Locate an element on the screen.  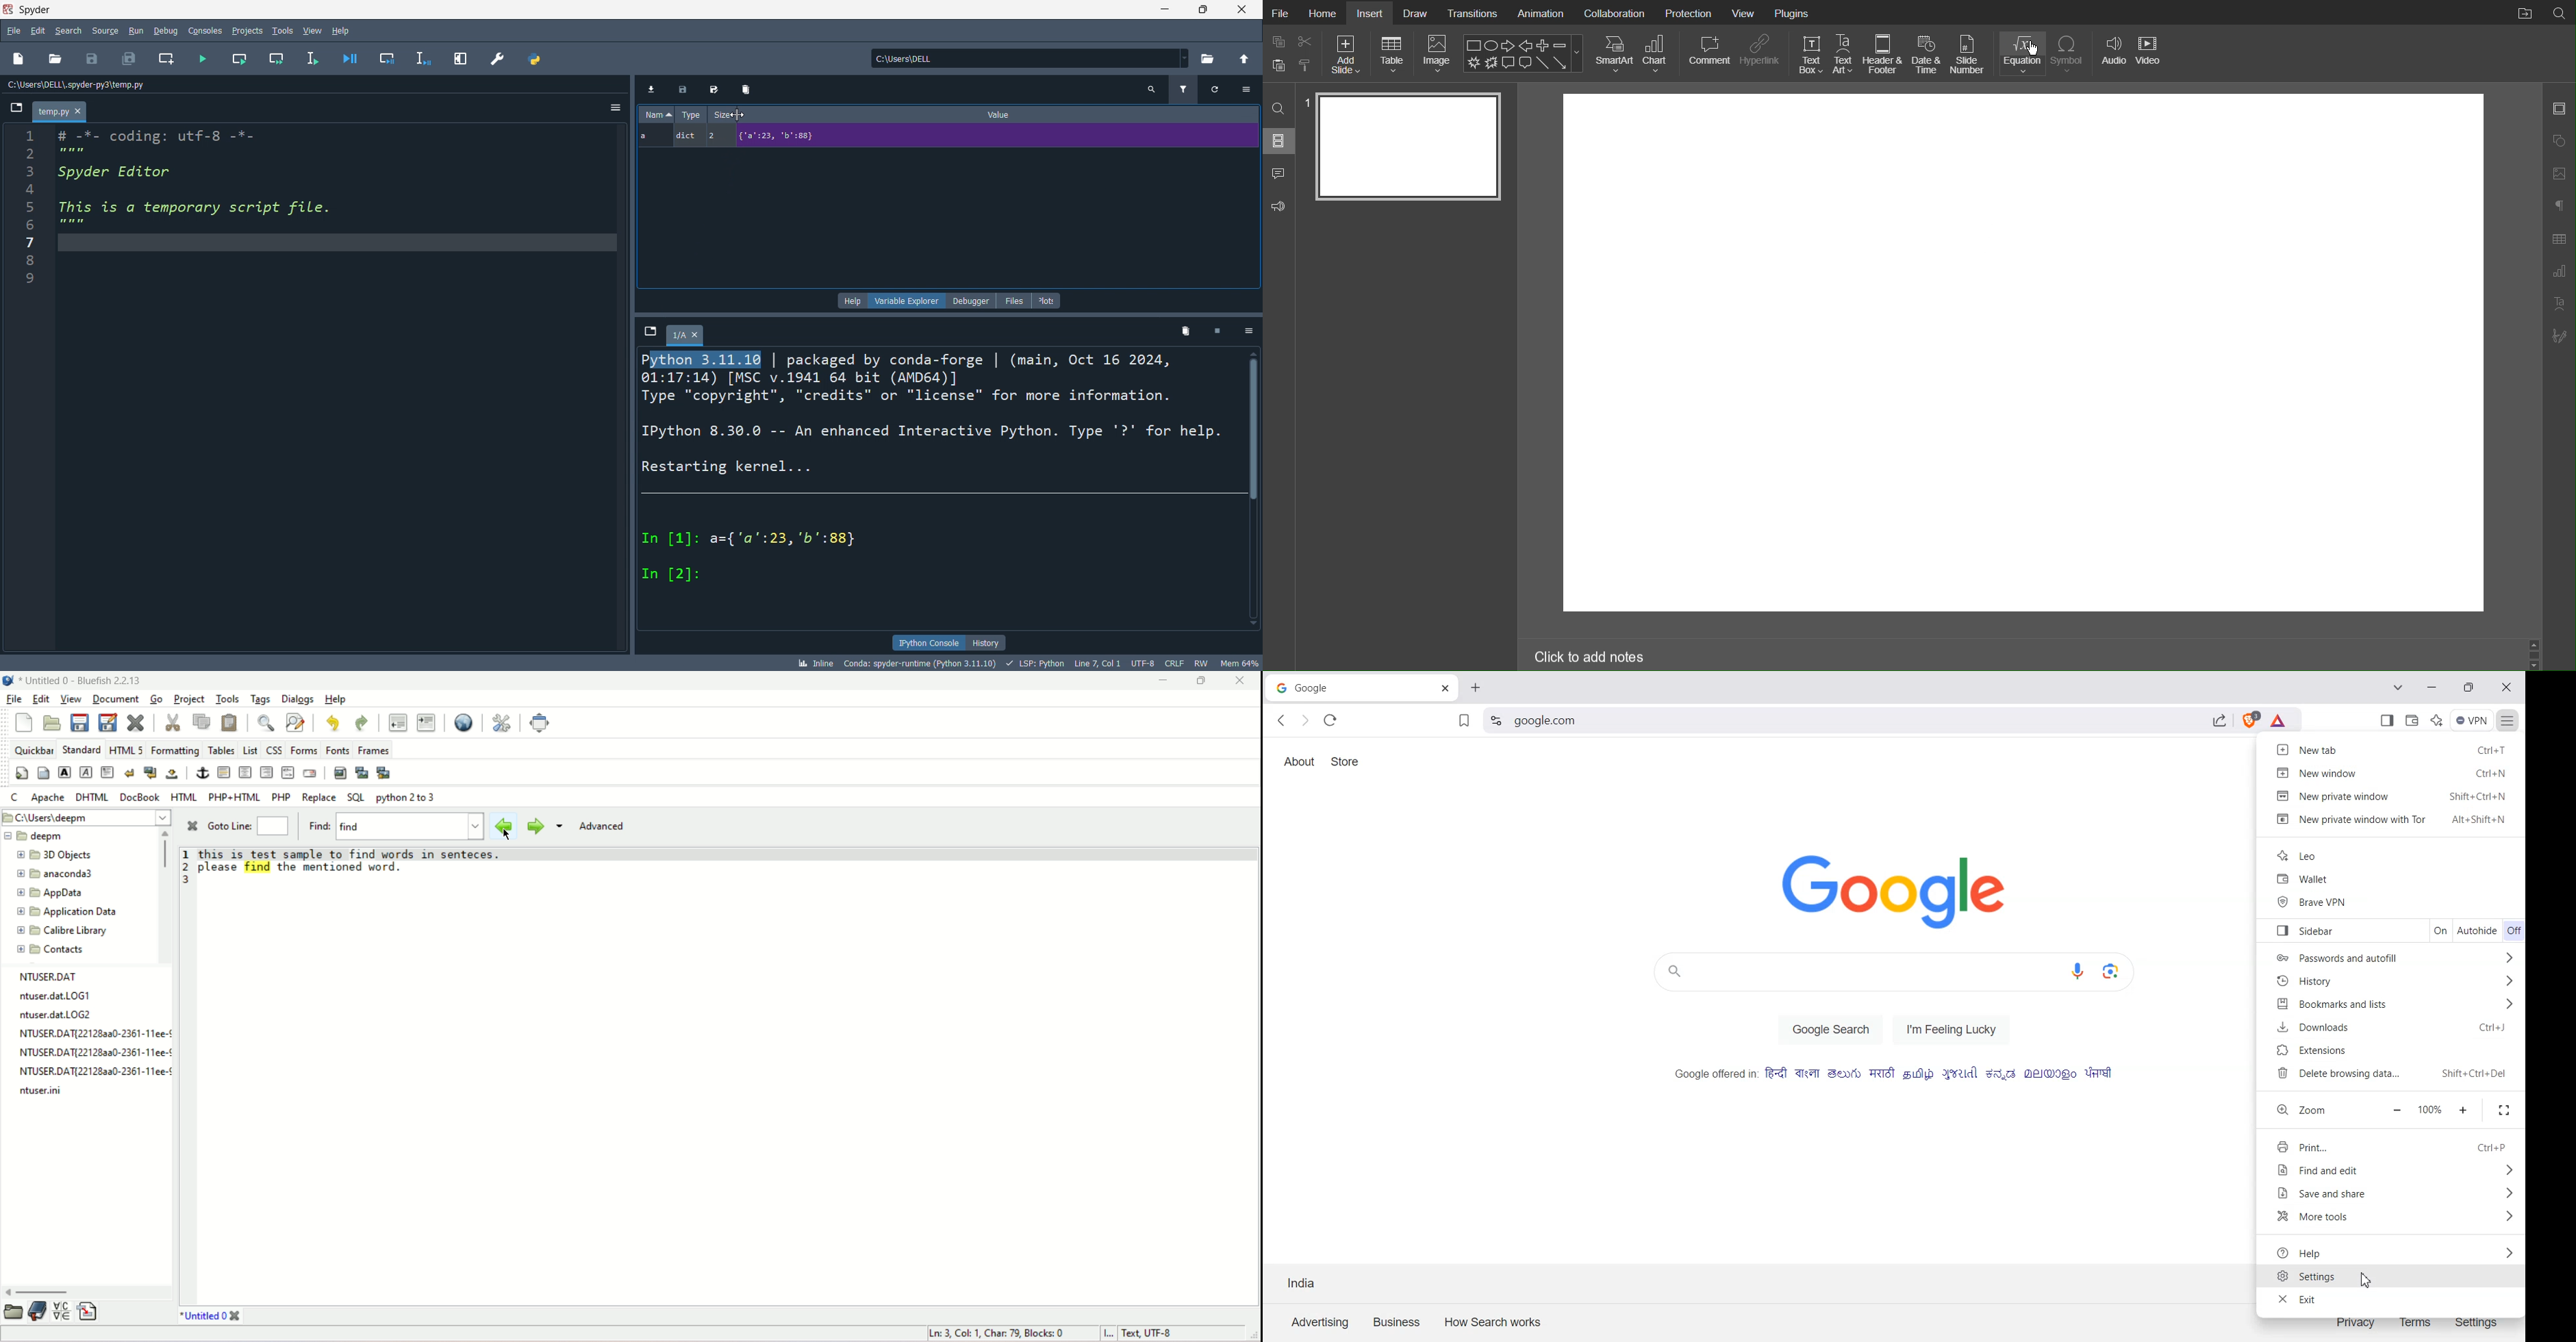
Protection is located at coordinates (1687, 12).